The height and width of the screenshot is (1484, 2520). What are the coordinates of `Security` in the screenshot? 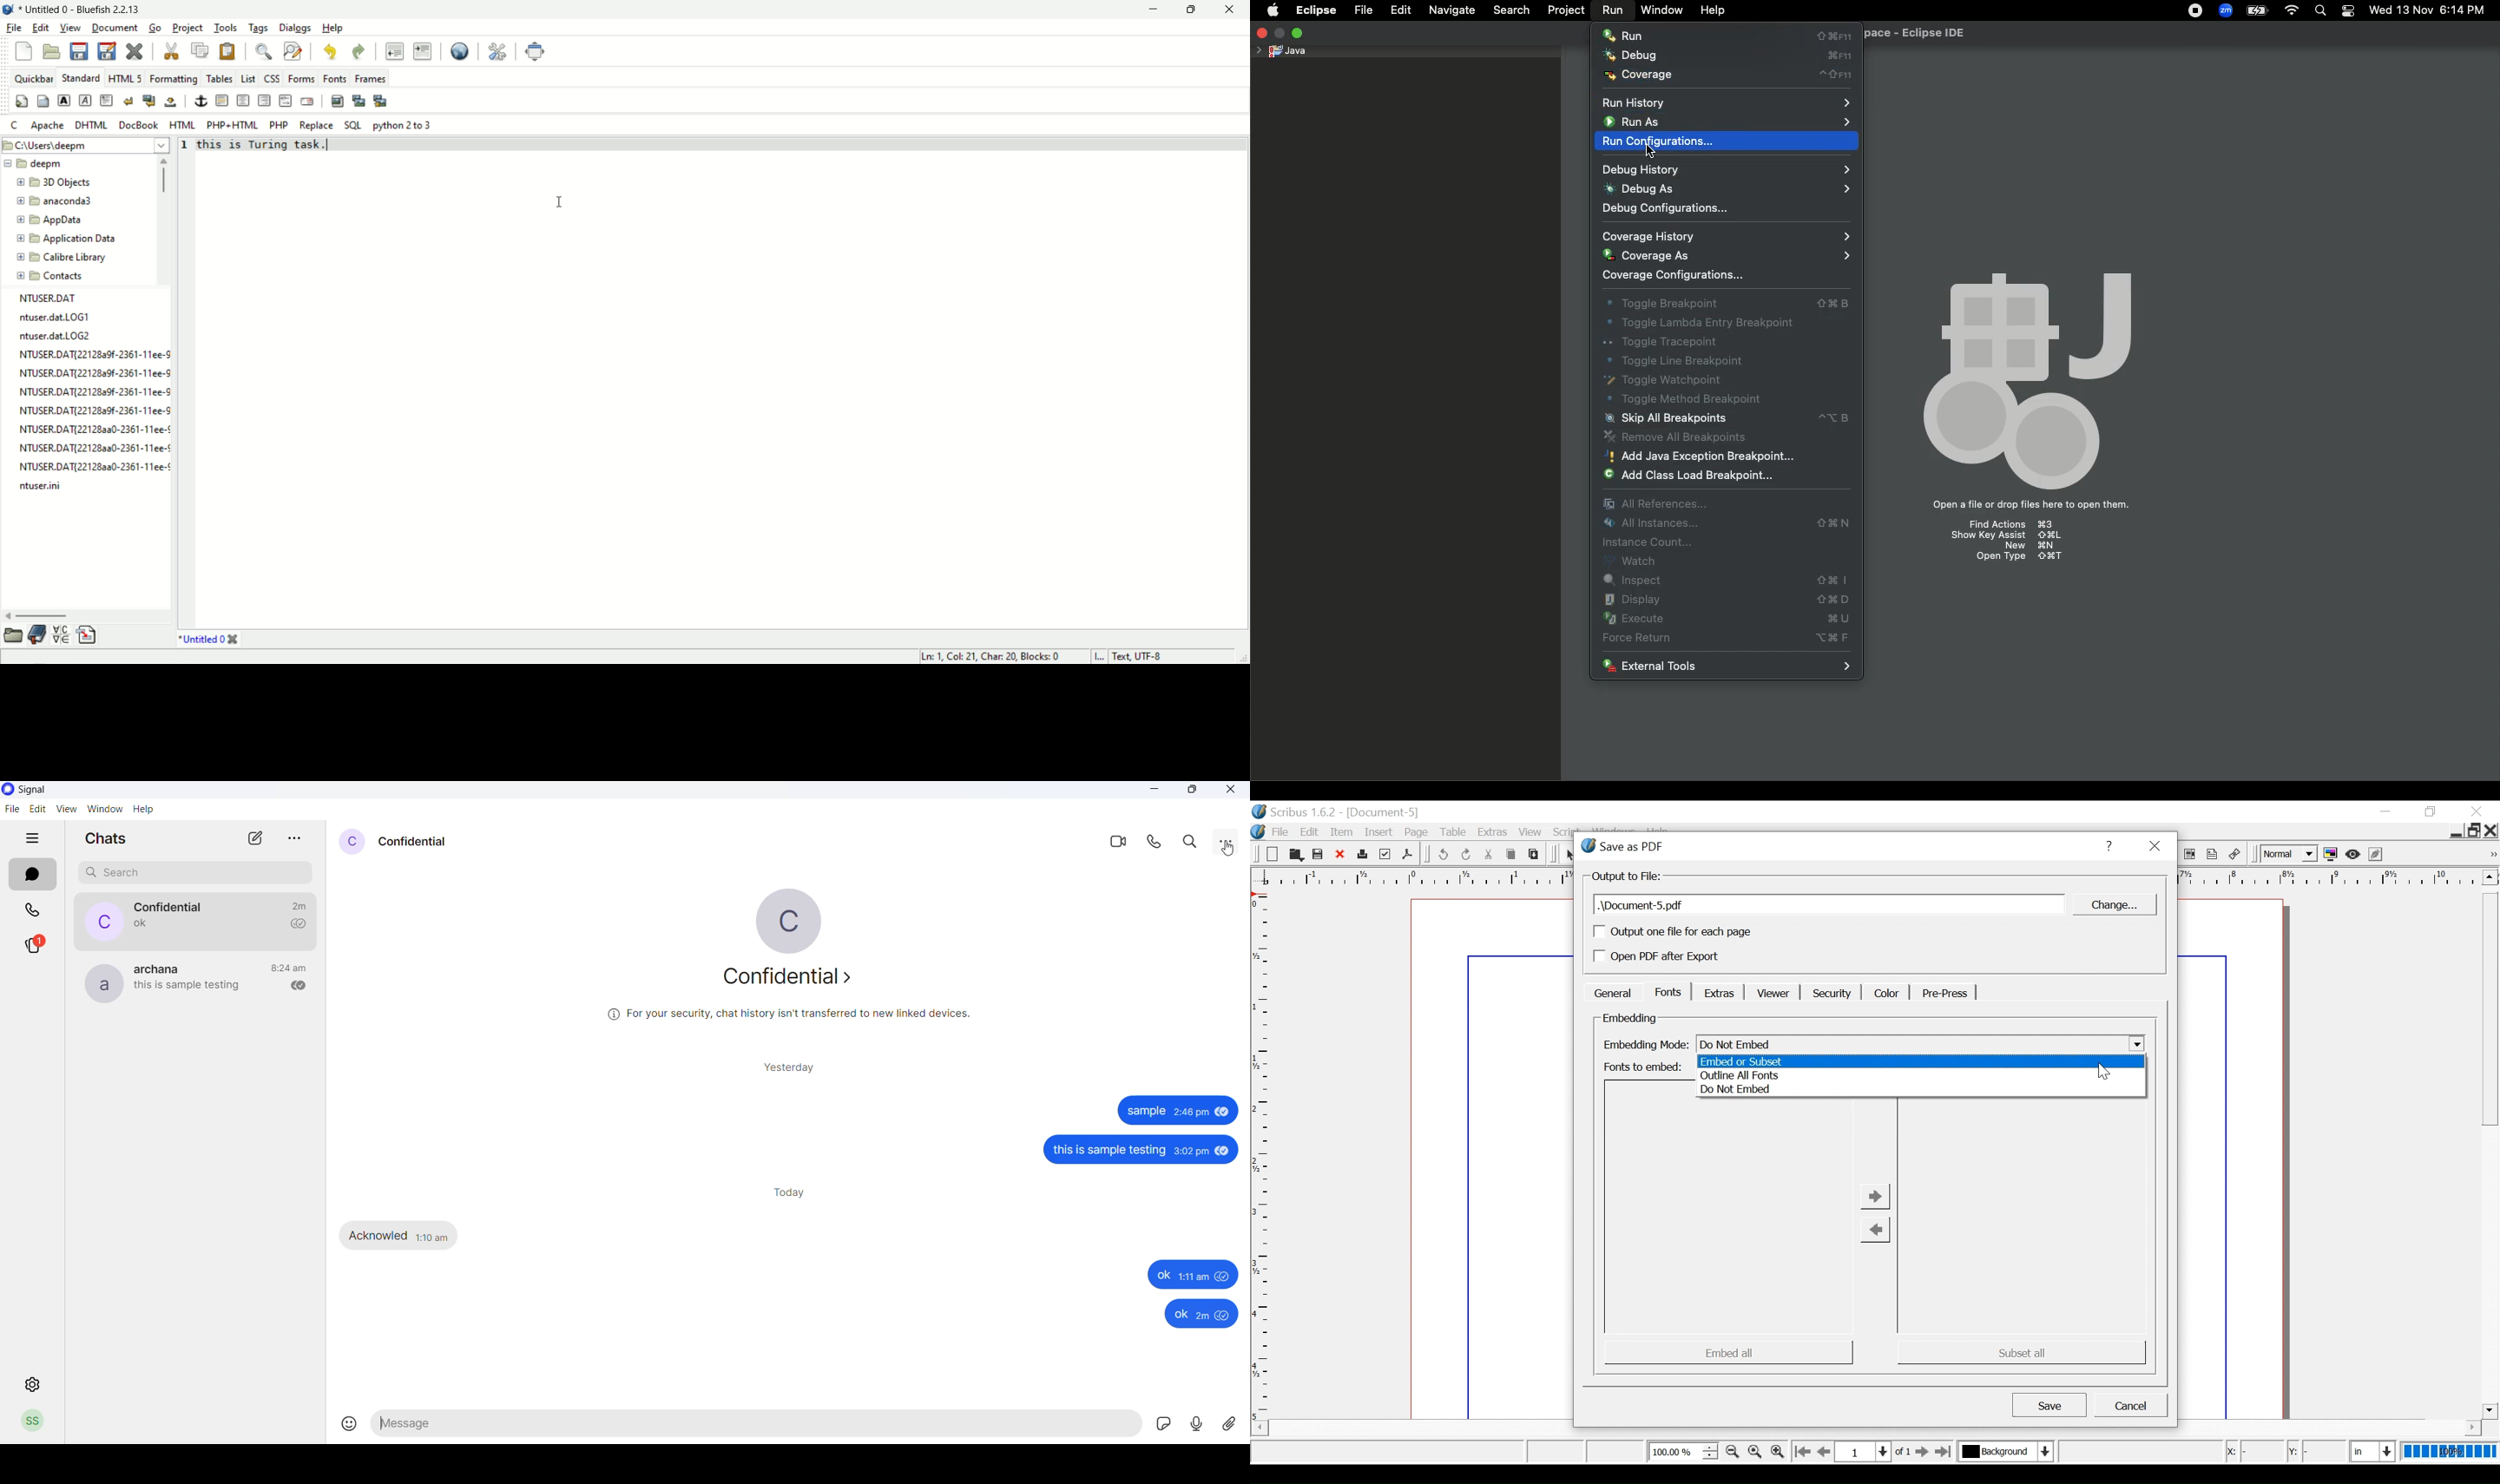 It's located at (1830, 993).